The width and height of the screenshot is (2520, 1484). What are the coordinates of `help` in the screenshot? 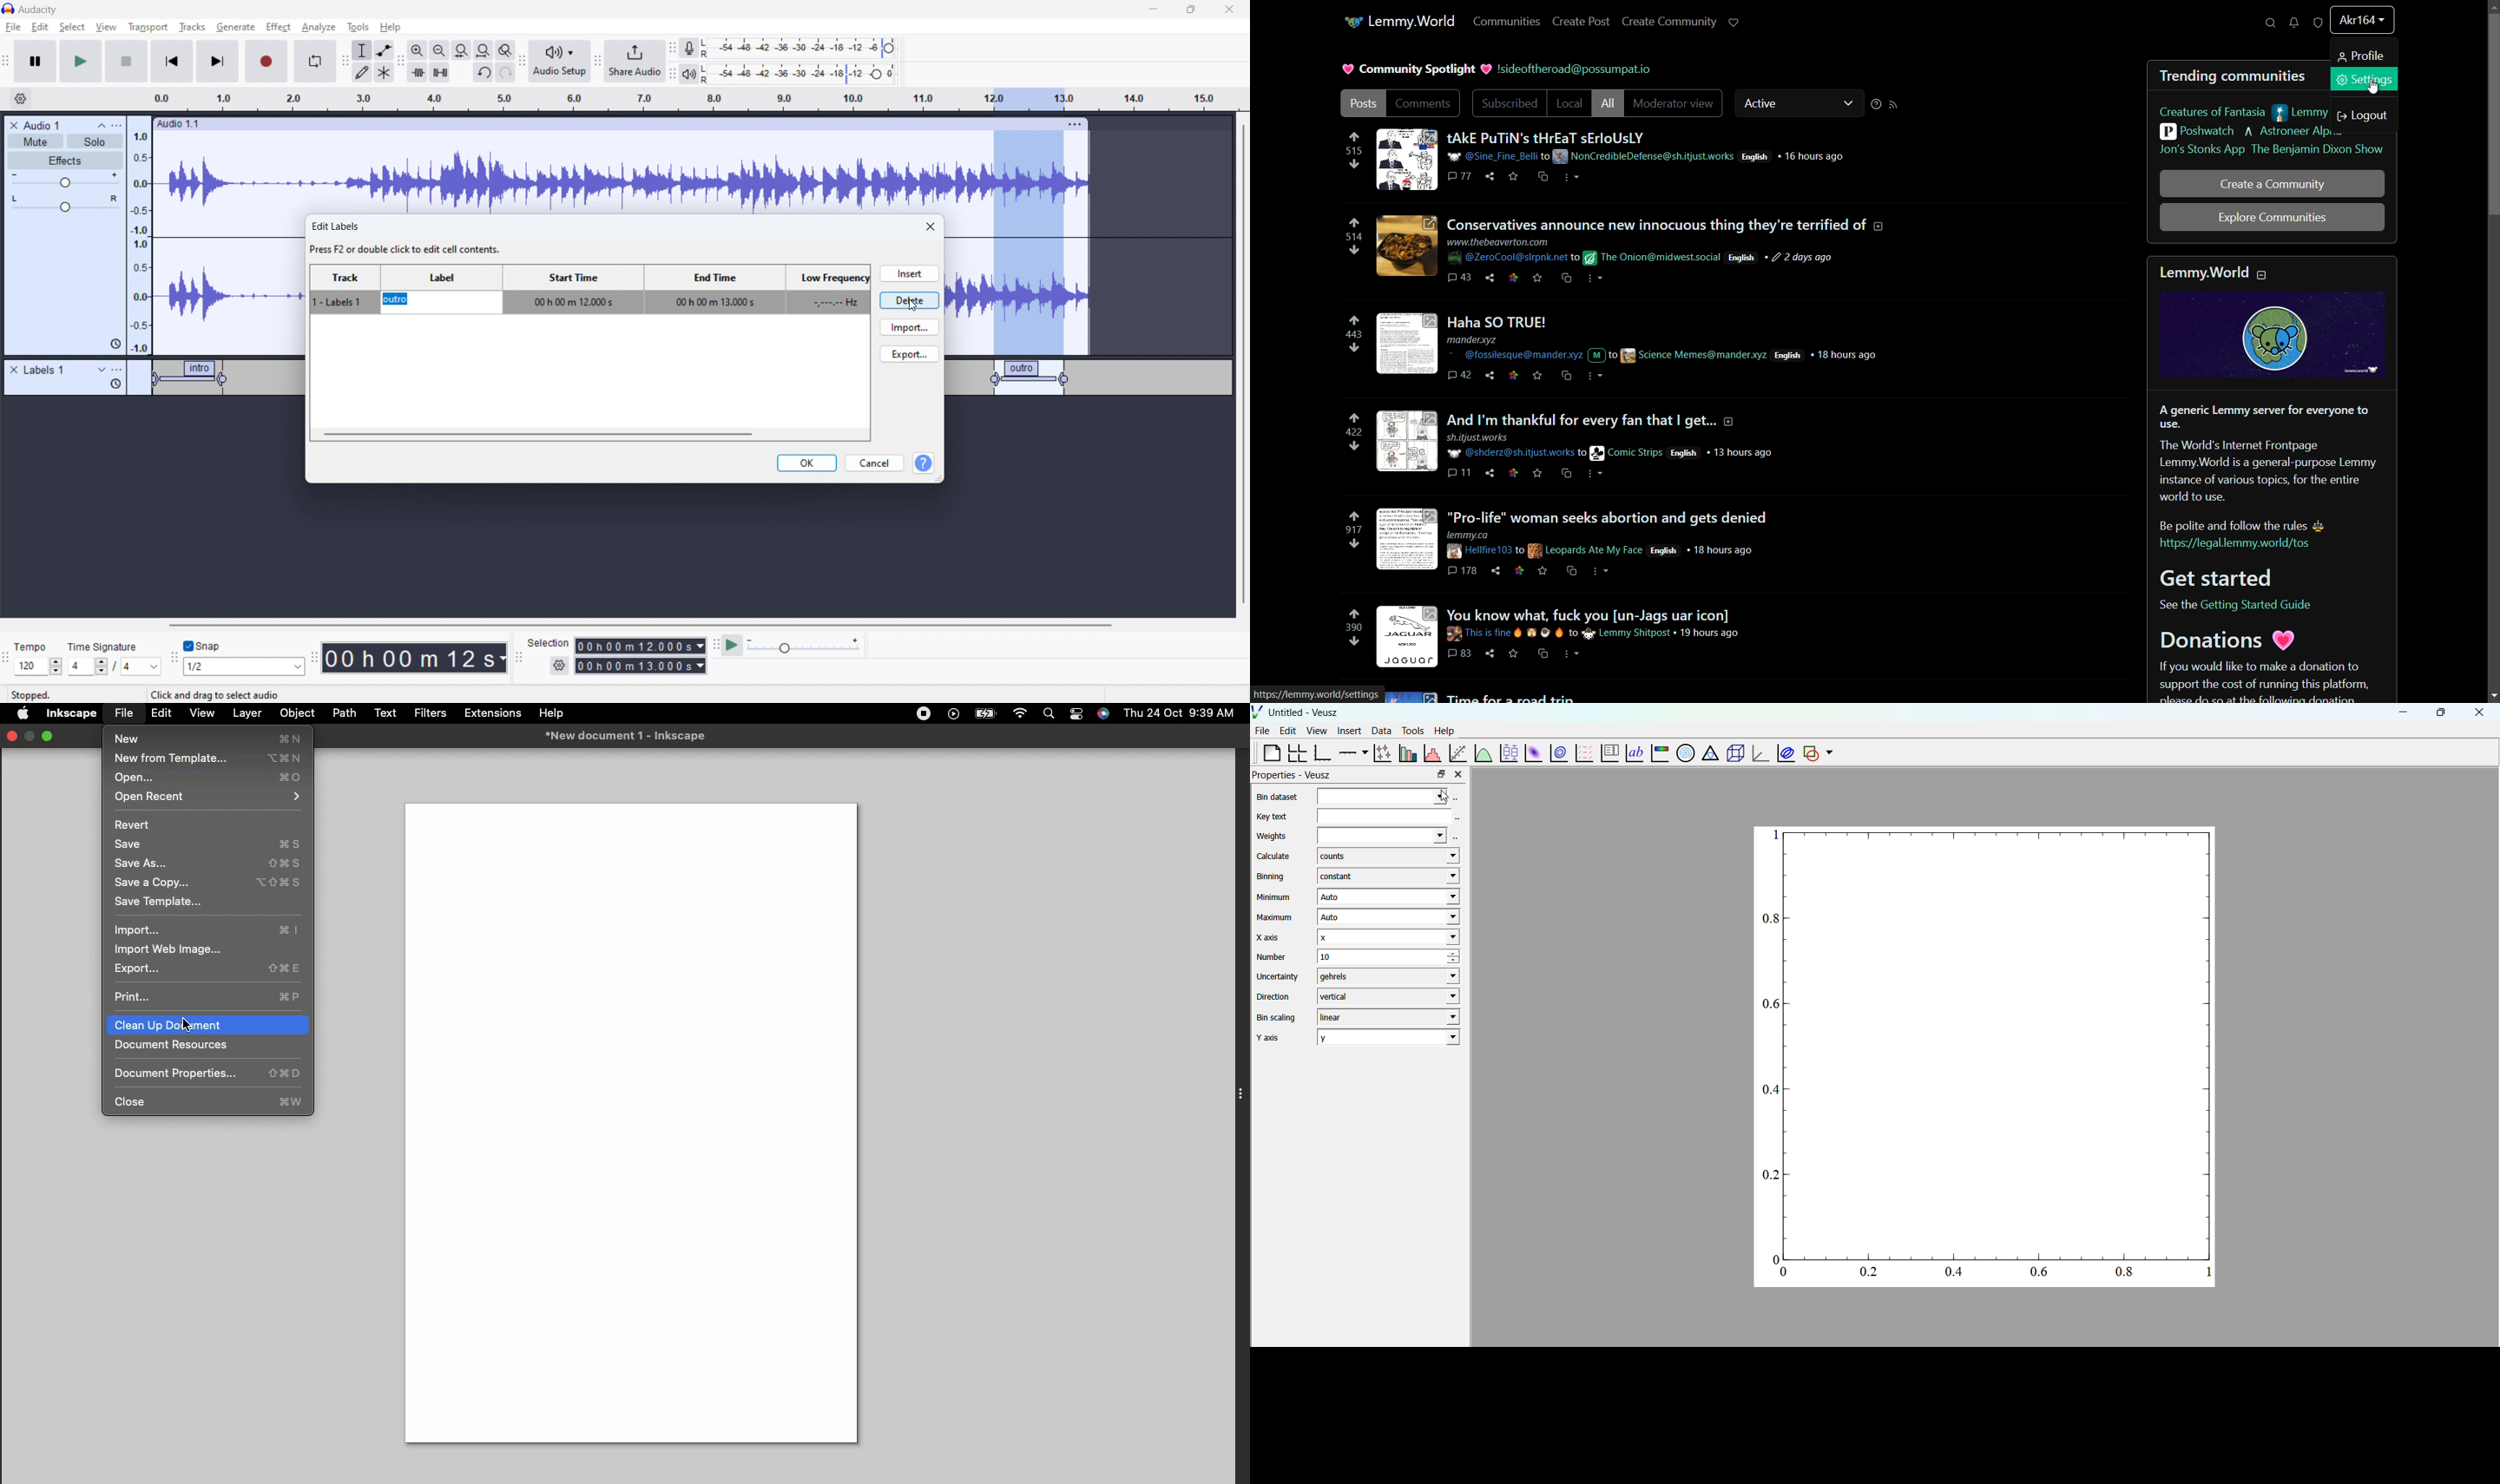 It's located at (923, 464).